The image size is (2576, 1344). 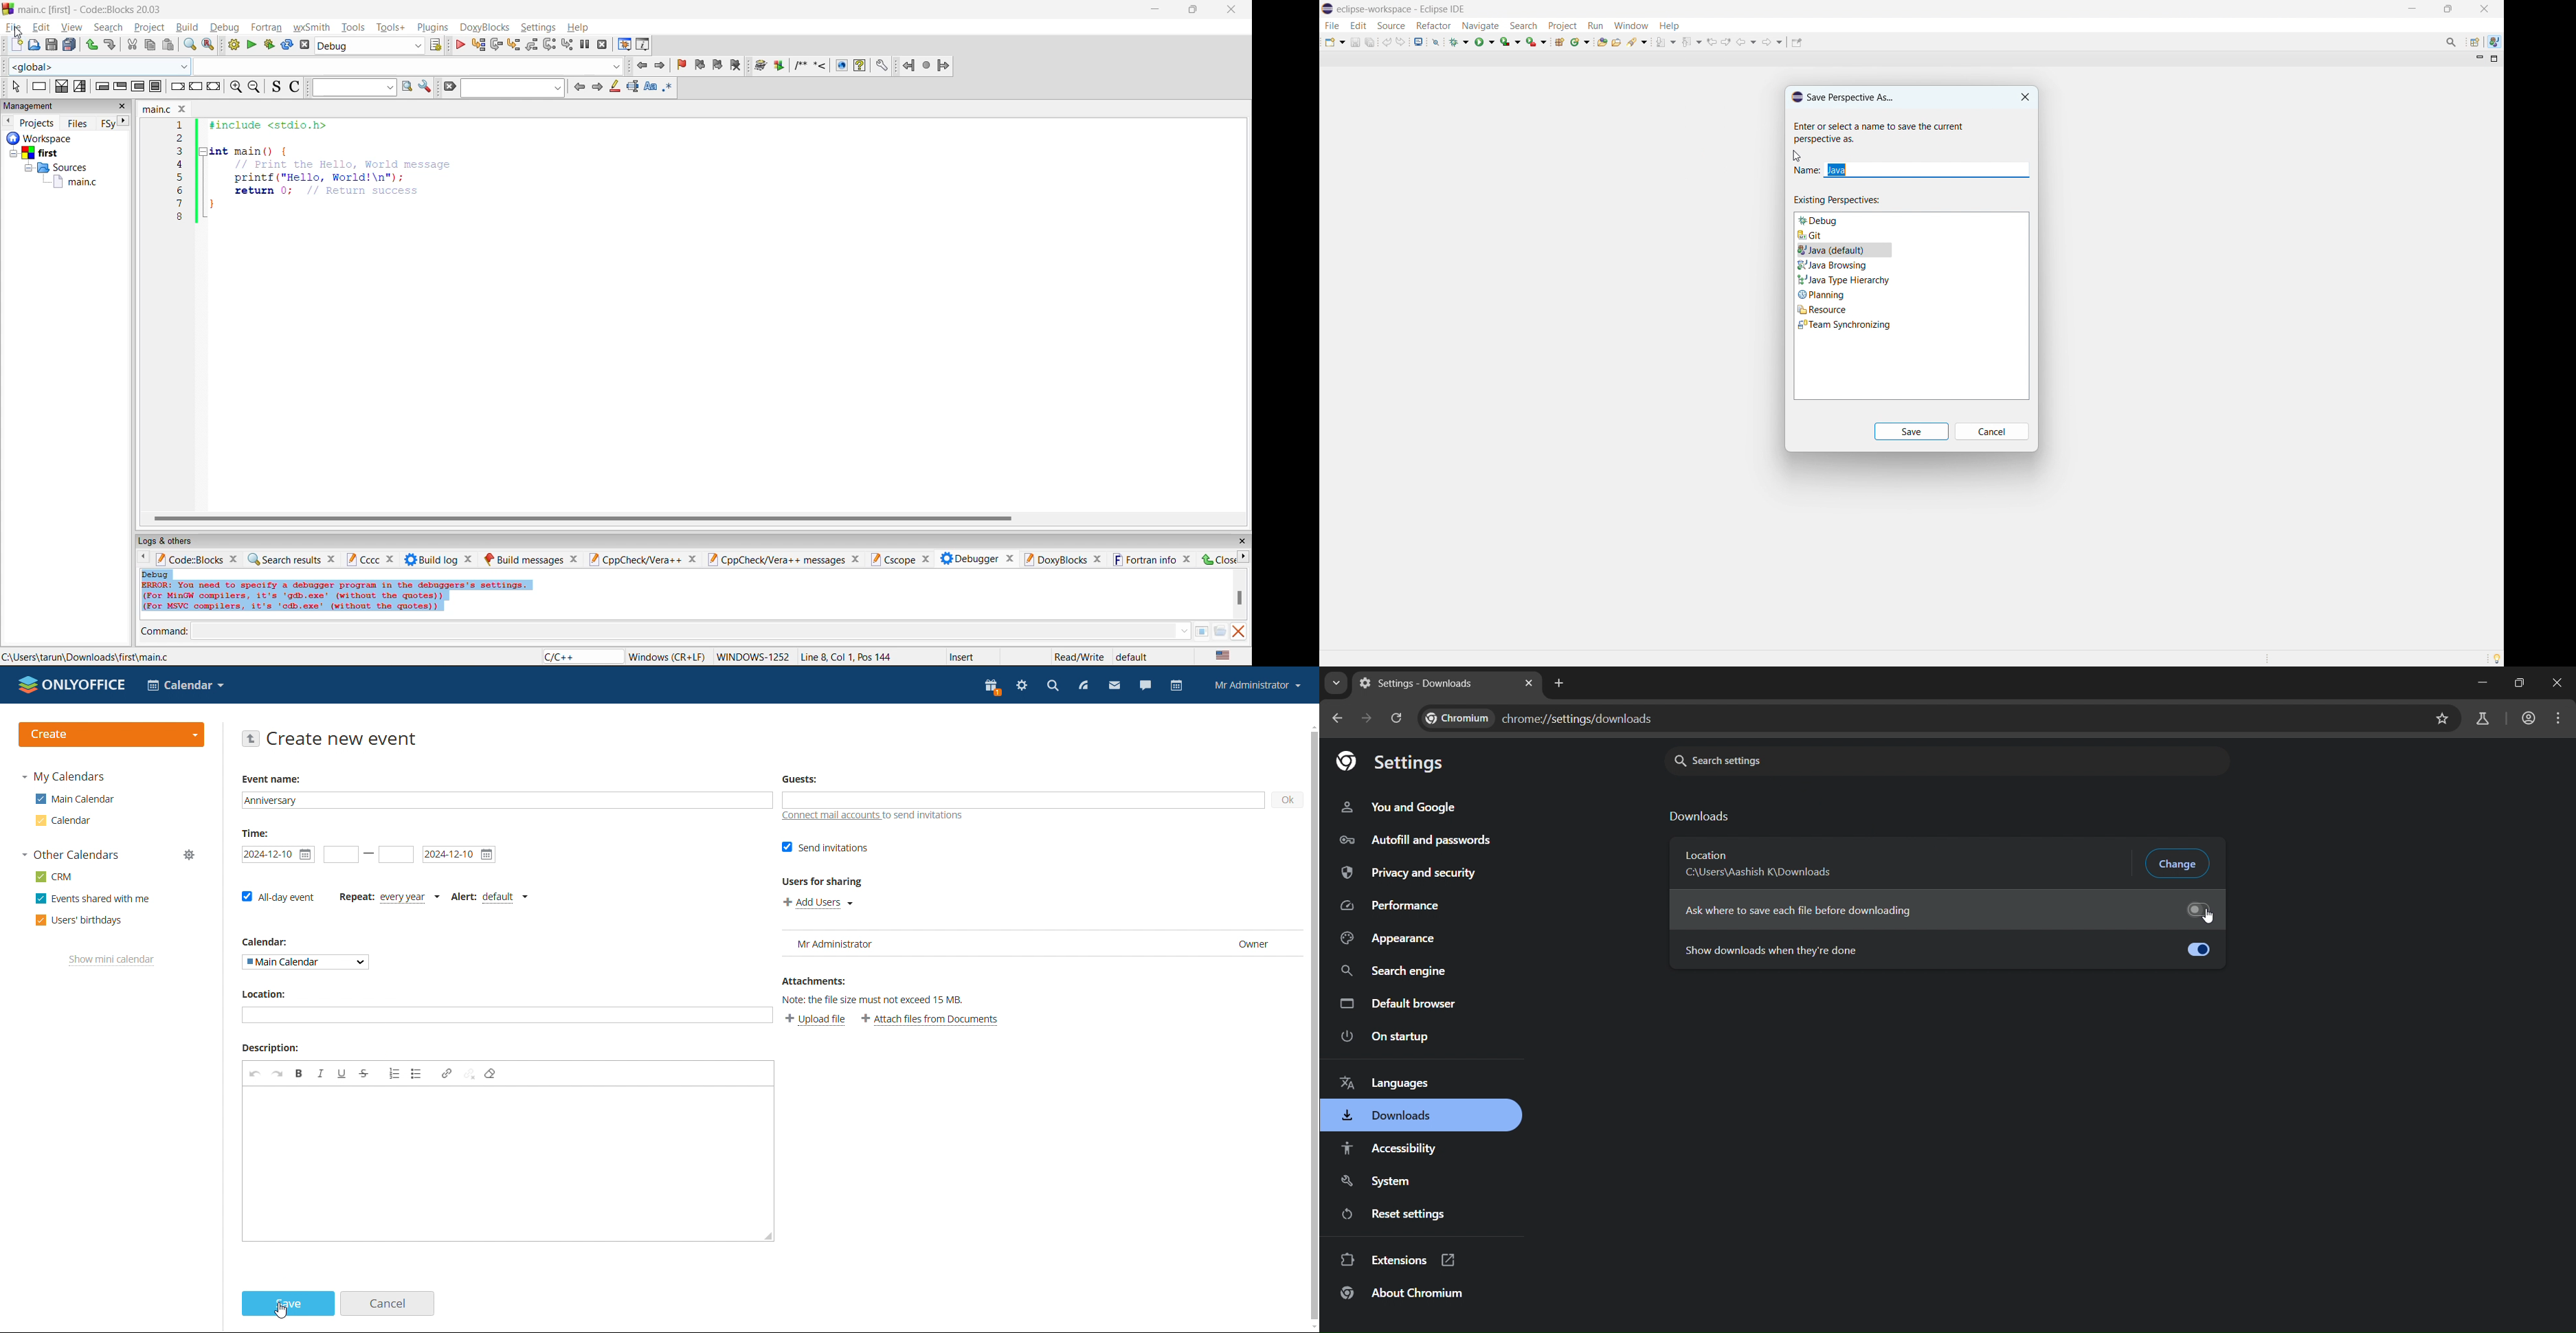 I want to click on file location, so click(x=88, y=657).